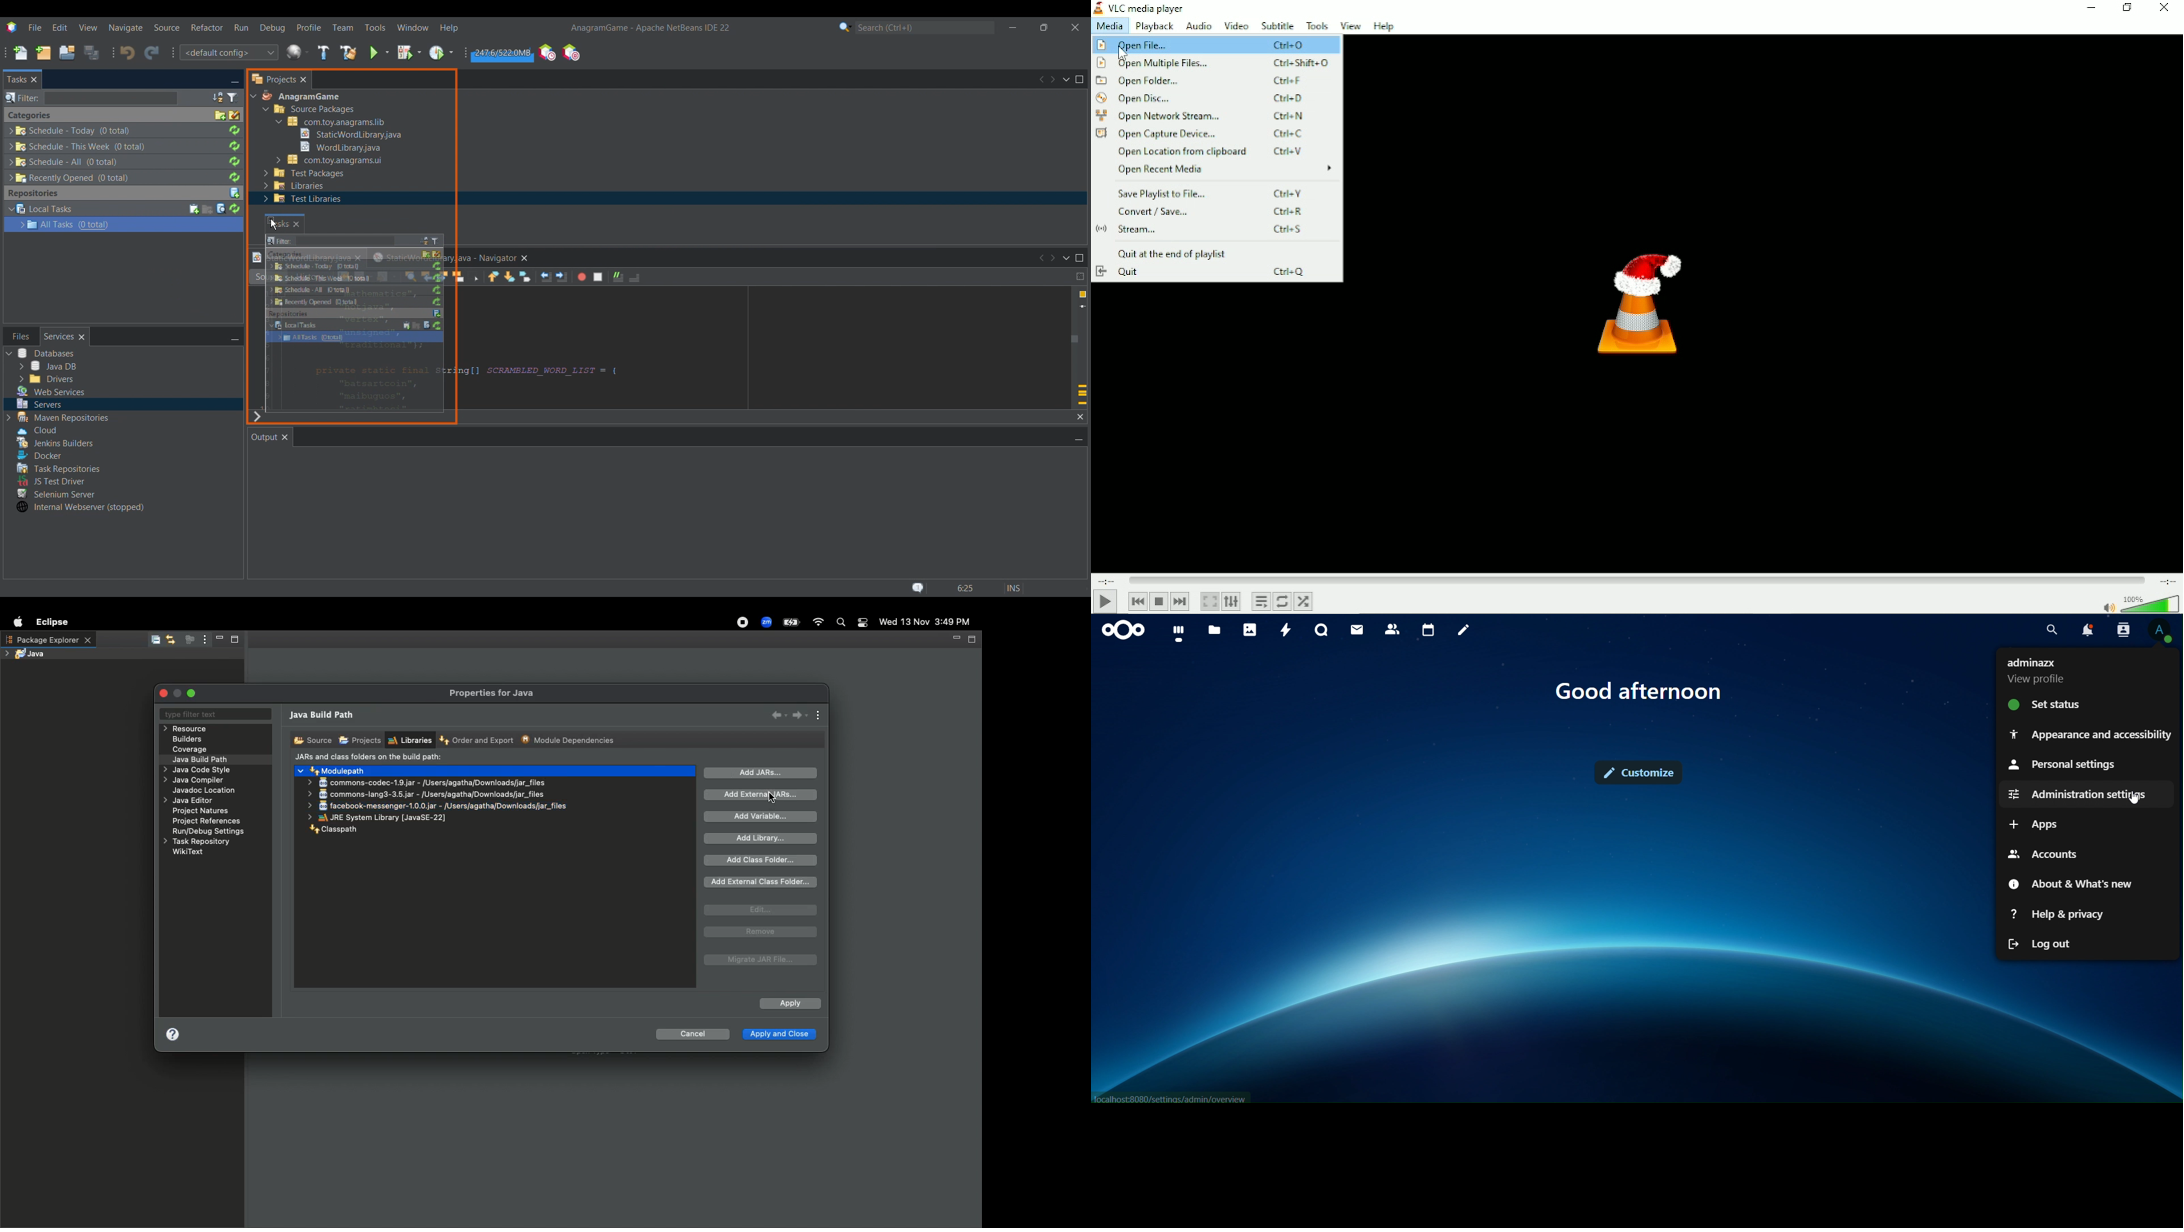 The height and width of the screenshot is (1232, 2184). What do you see at coordinates (1231, 601) in the screenshot?
I see `Show extended settings` at bounding box center [1231, 601].